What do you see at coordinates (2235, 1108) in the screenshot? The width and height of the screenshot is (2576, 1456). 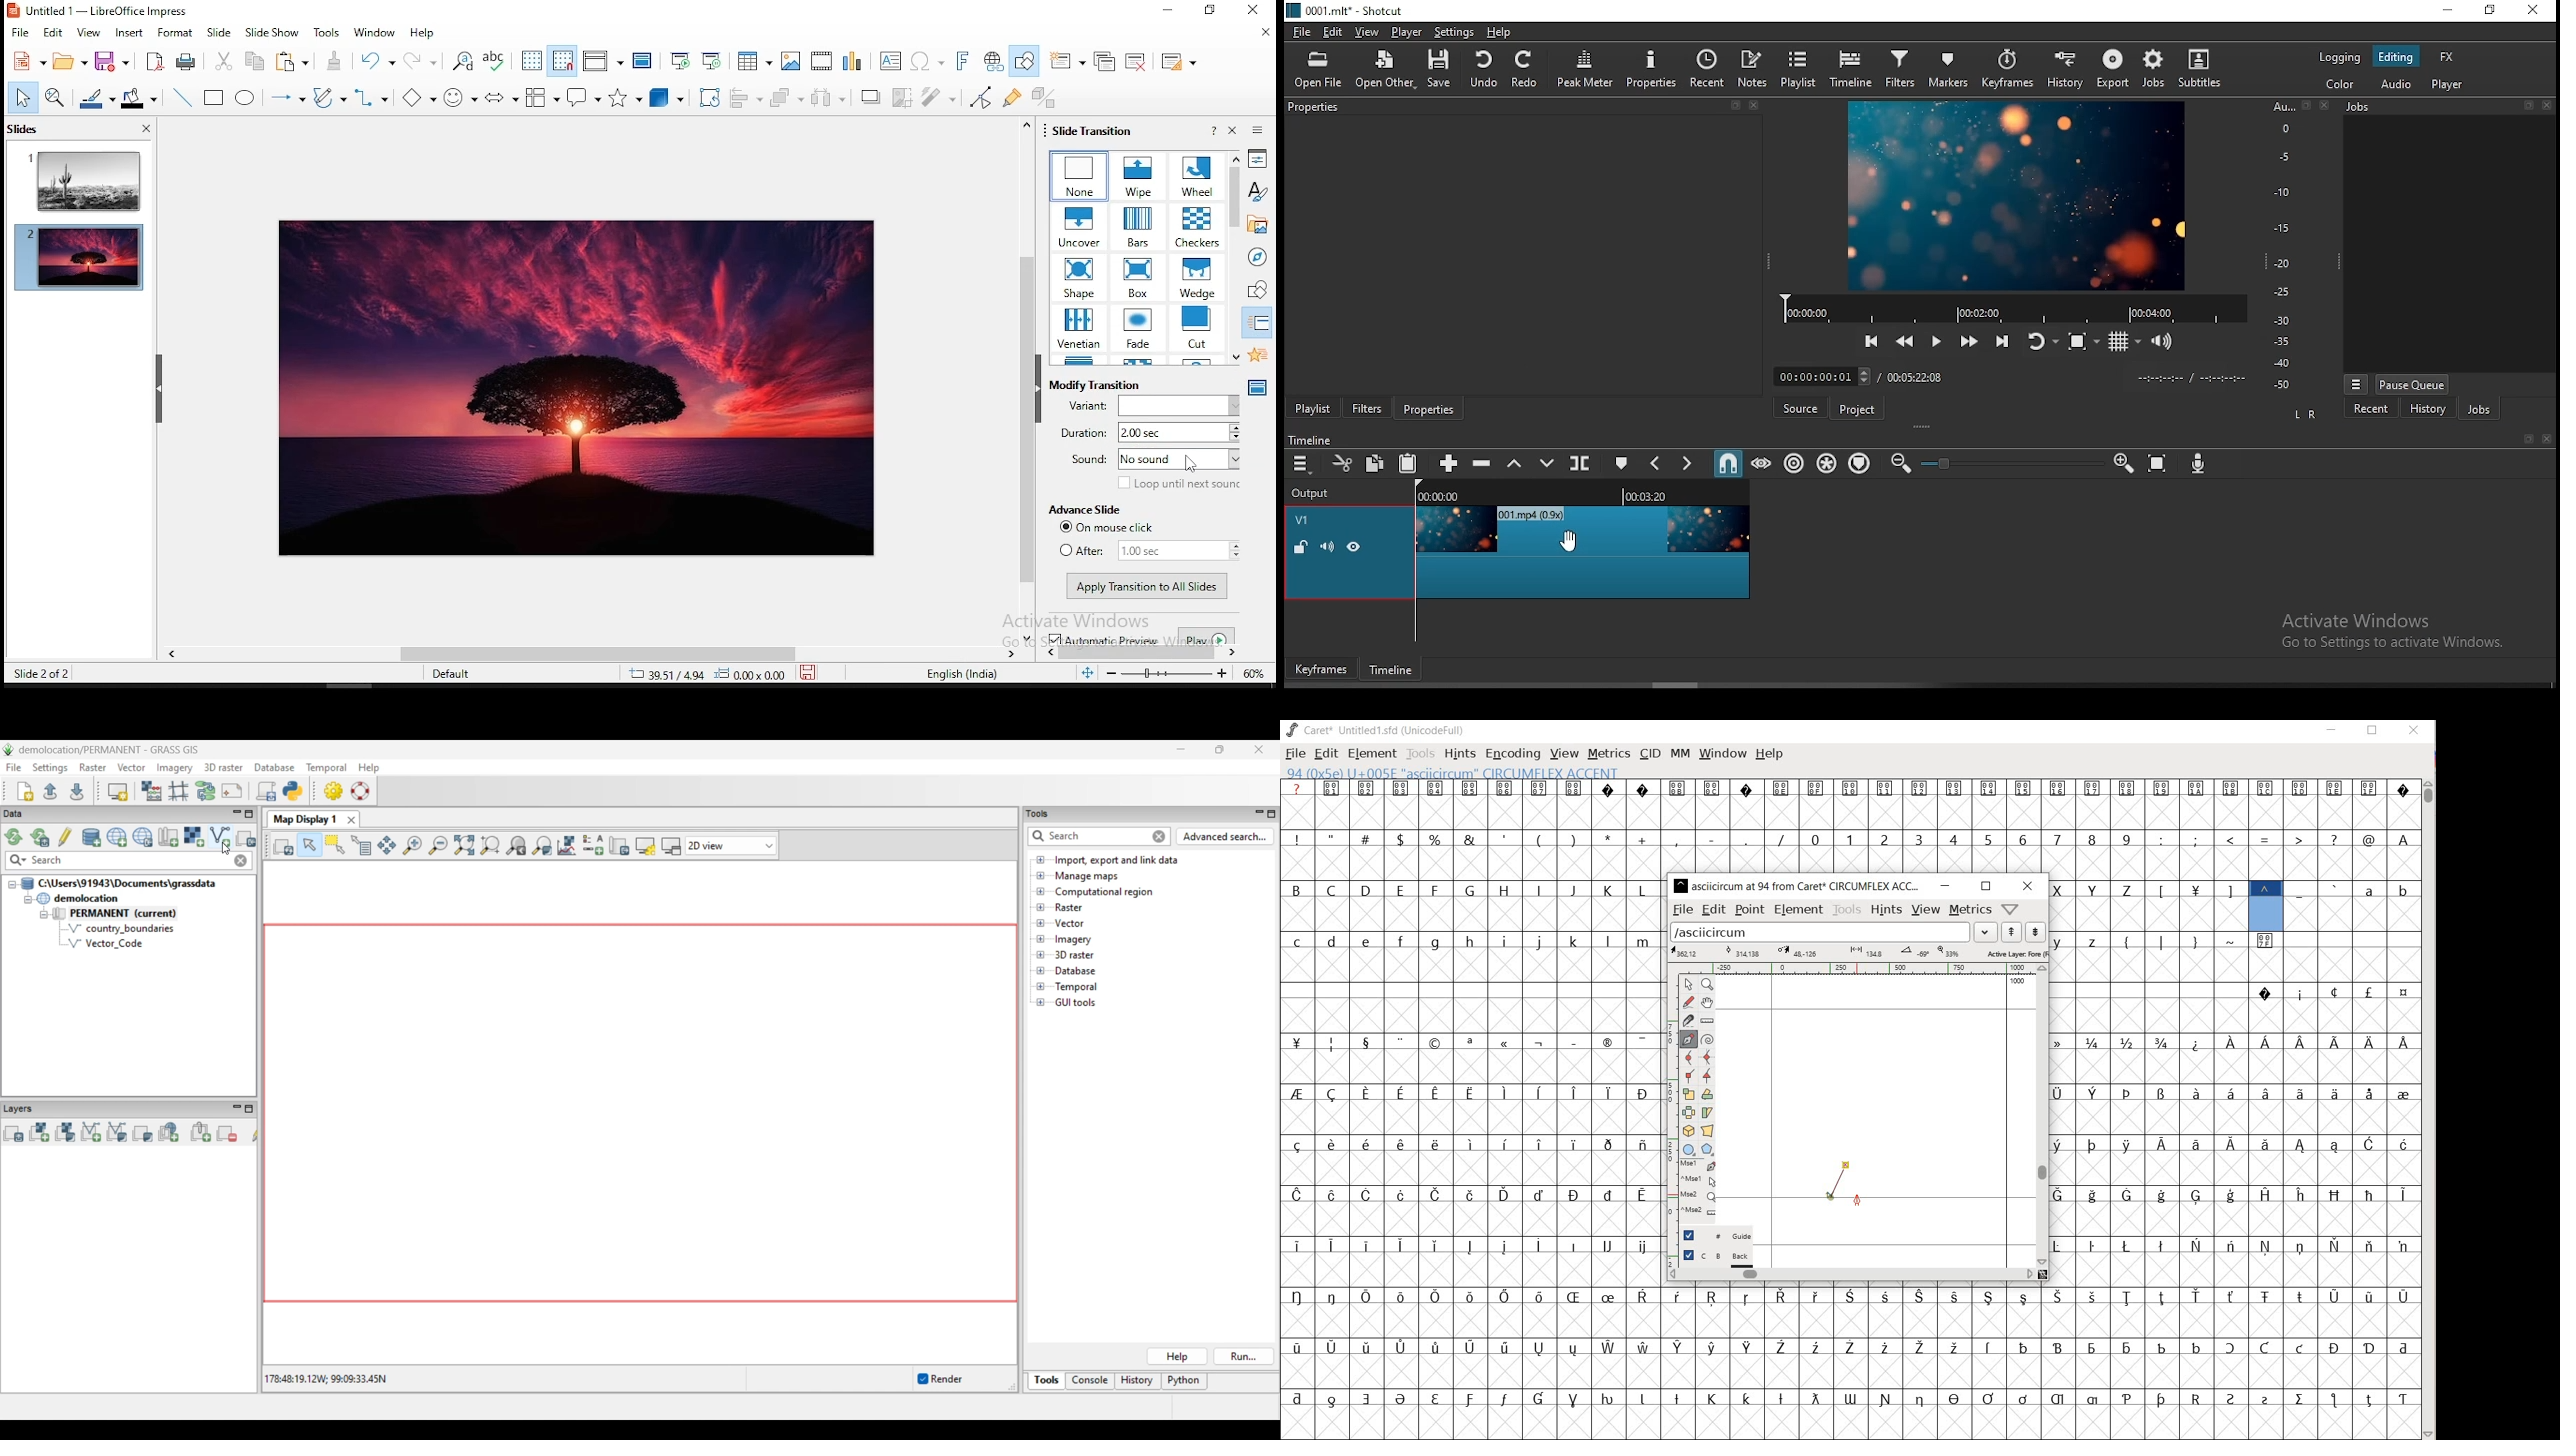 I see `glyph characters` at bounding box center [2235, 1108].